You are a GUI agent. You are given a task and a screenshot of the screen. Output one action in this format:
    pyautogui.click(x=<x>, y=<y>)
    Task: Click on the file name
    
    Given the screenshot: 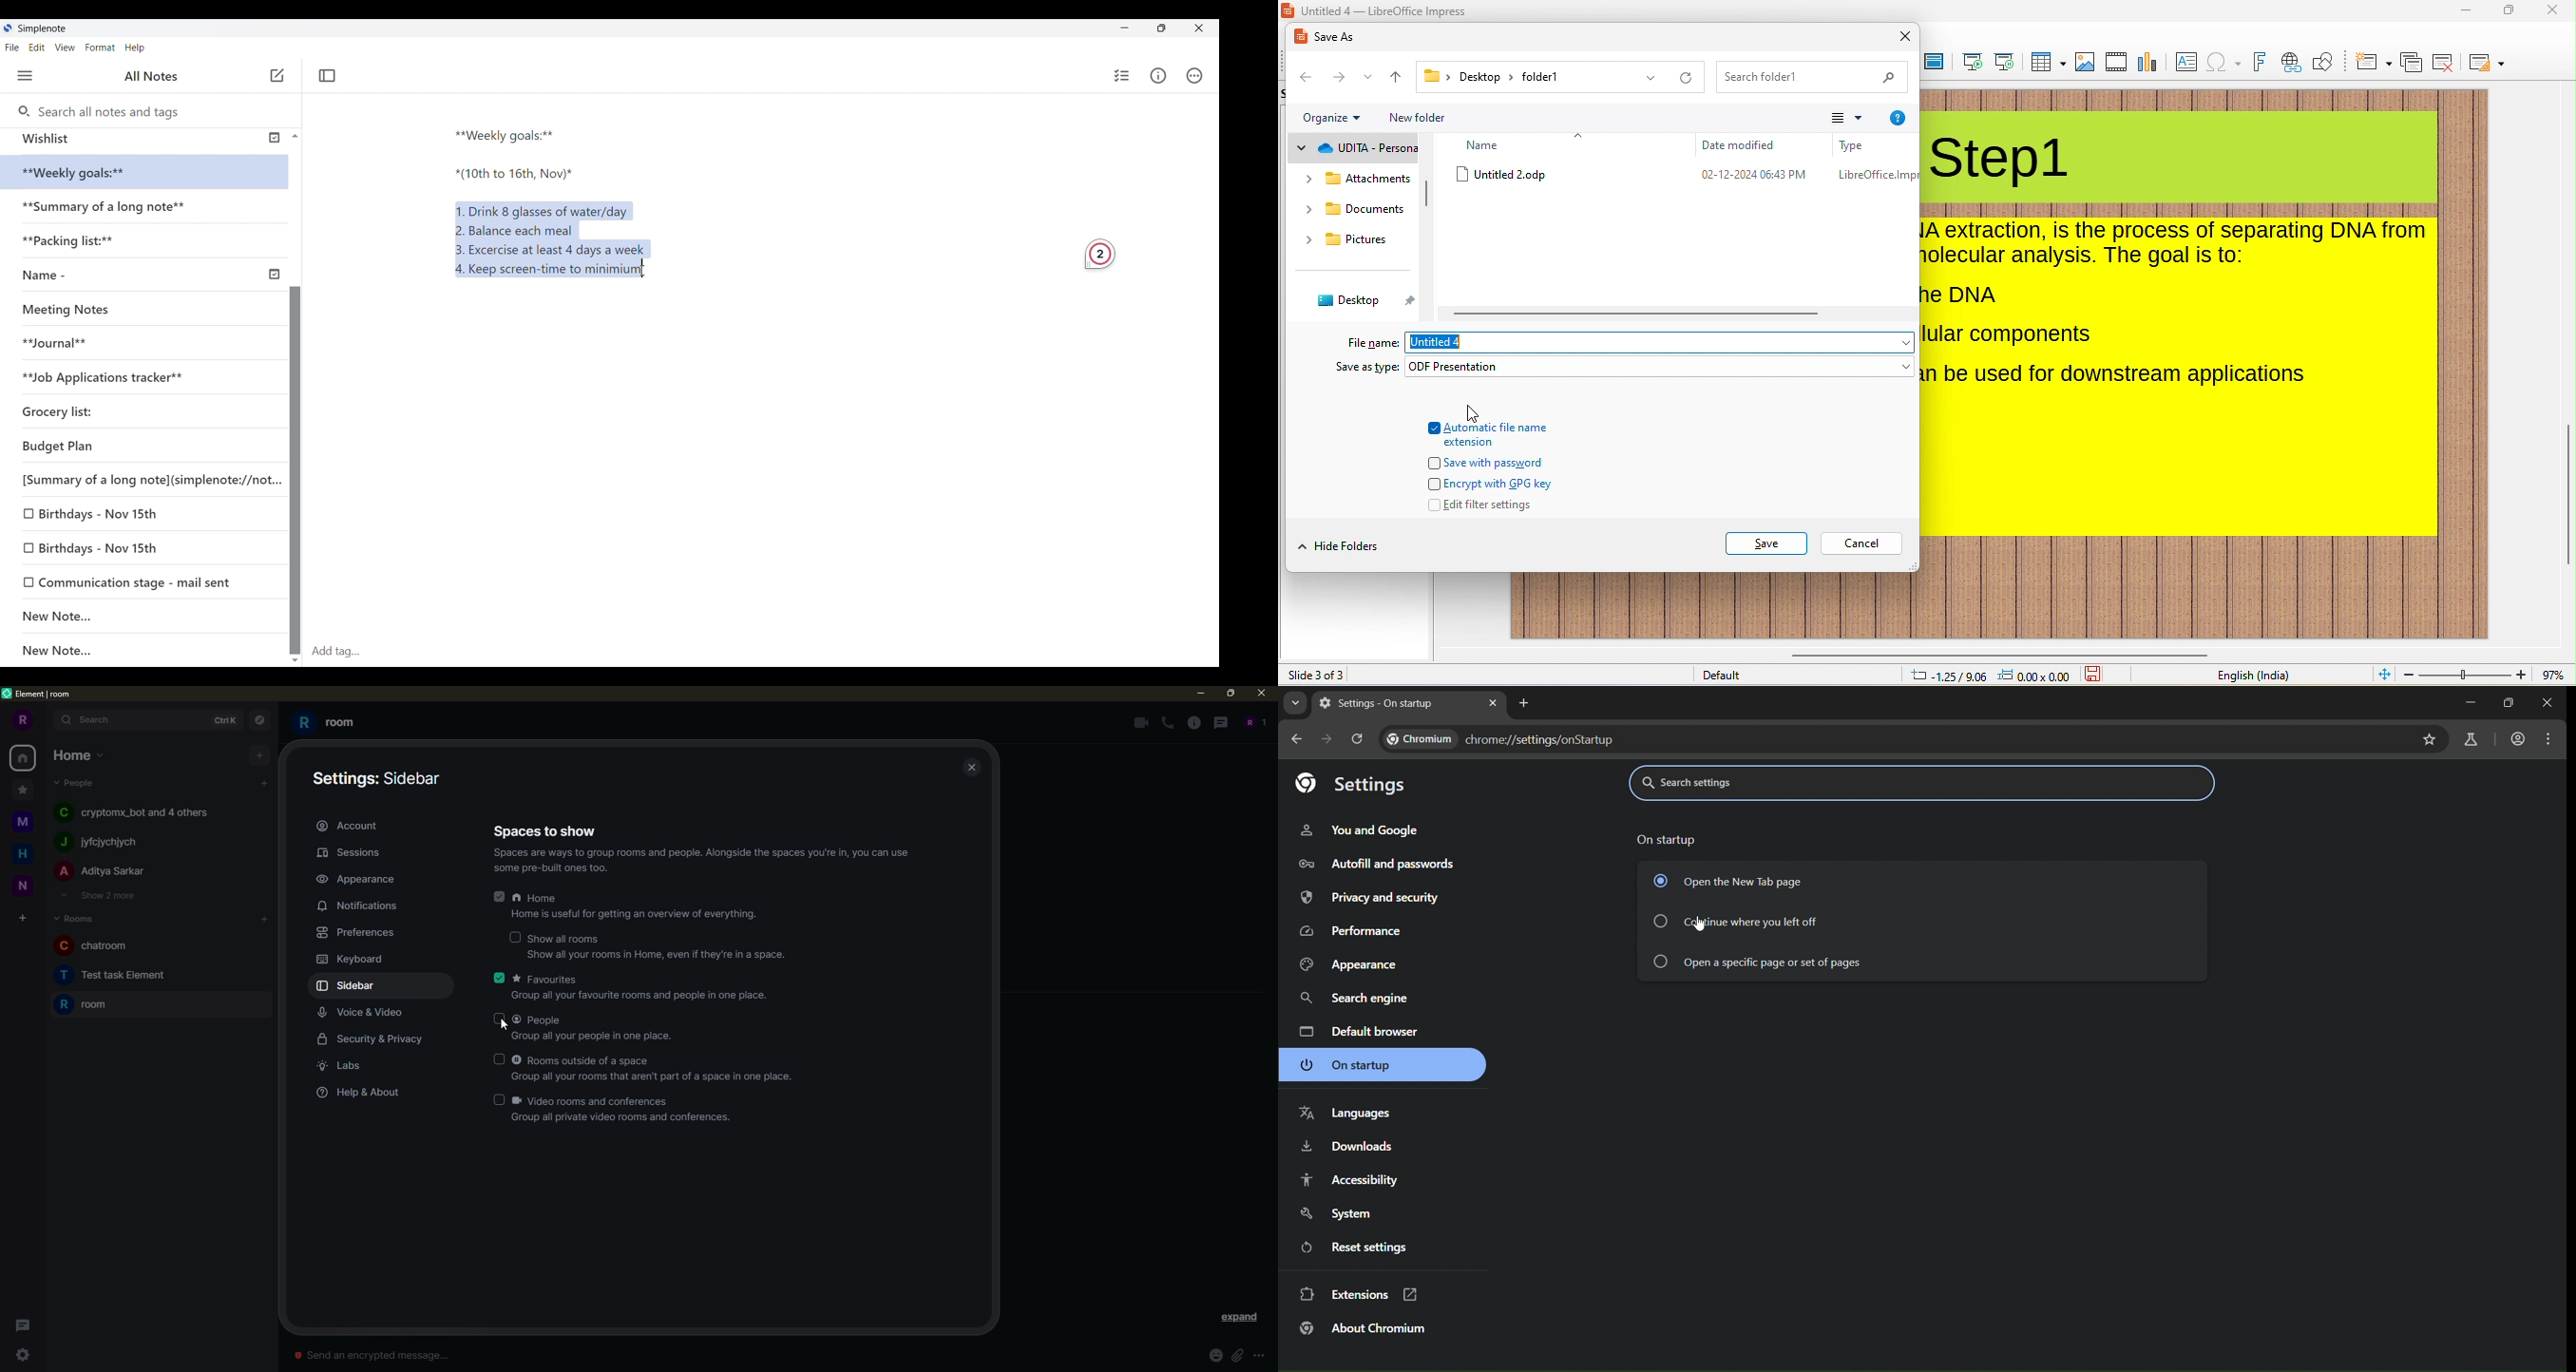 What is the action you would take?
    pyautogui.click(x=1453, y=344)
    